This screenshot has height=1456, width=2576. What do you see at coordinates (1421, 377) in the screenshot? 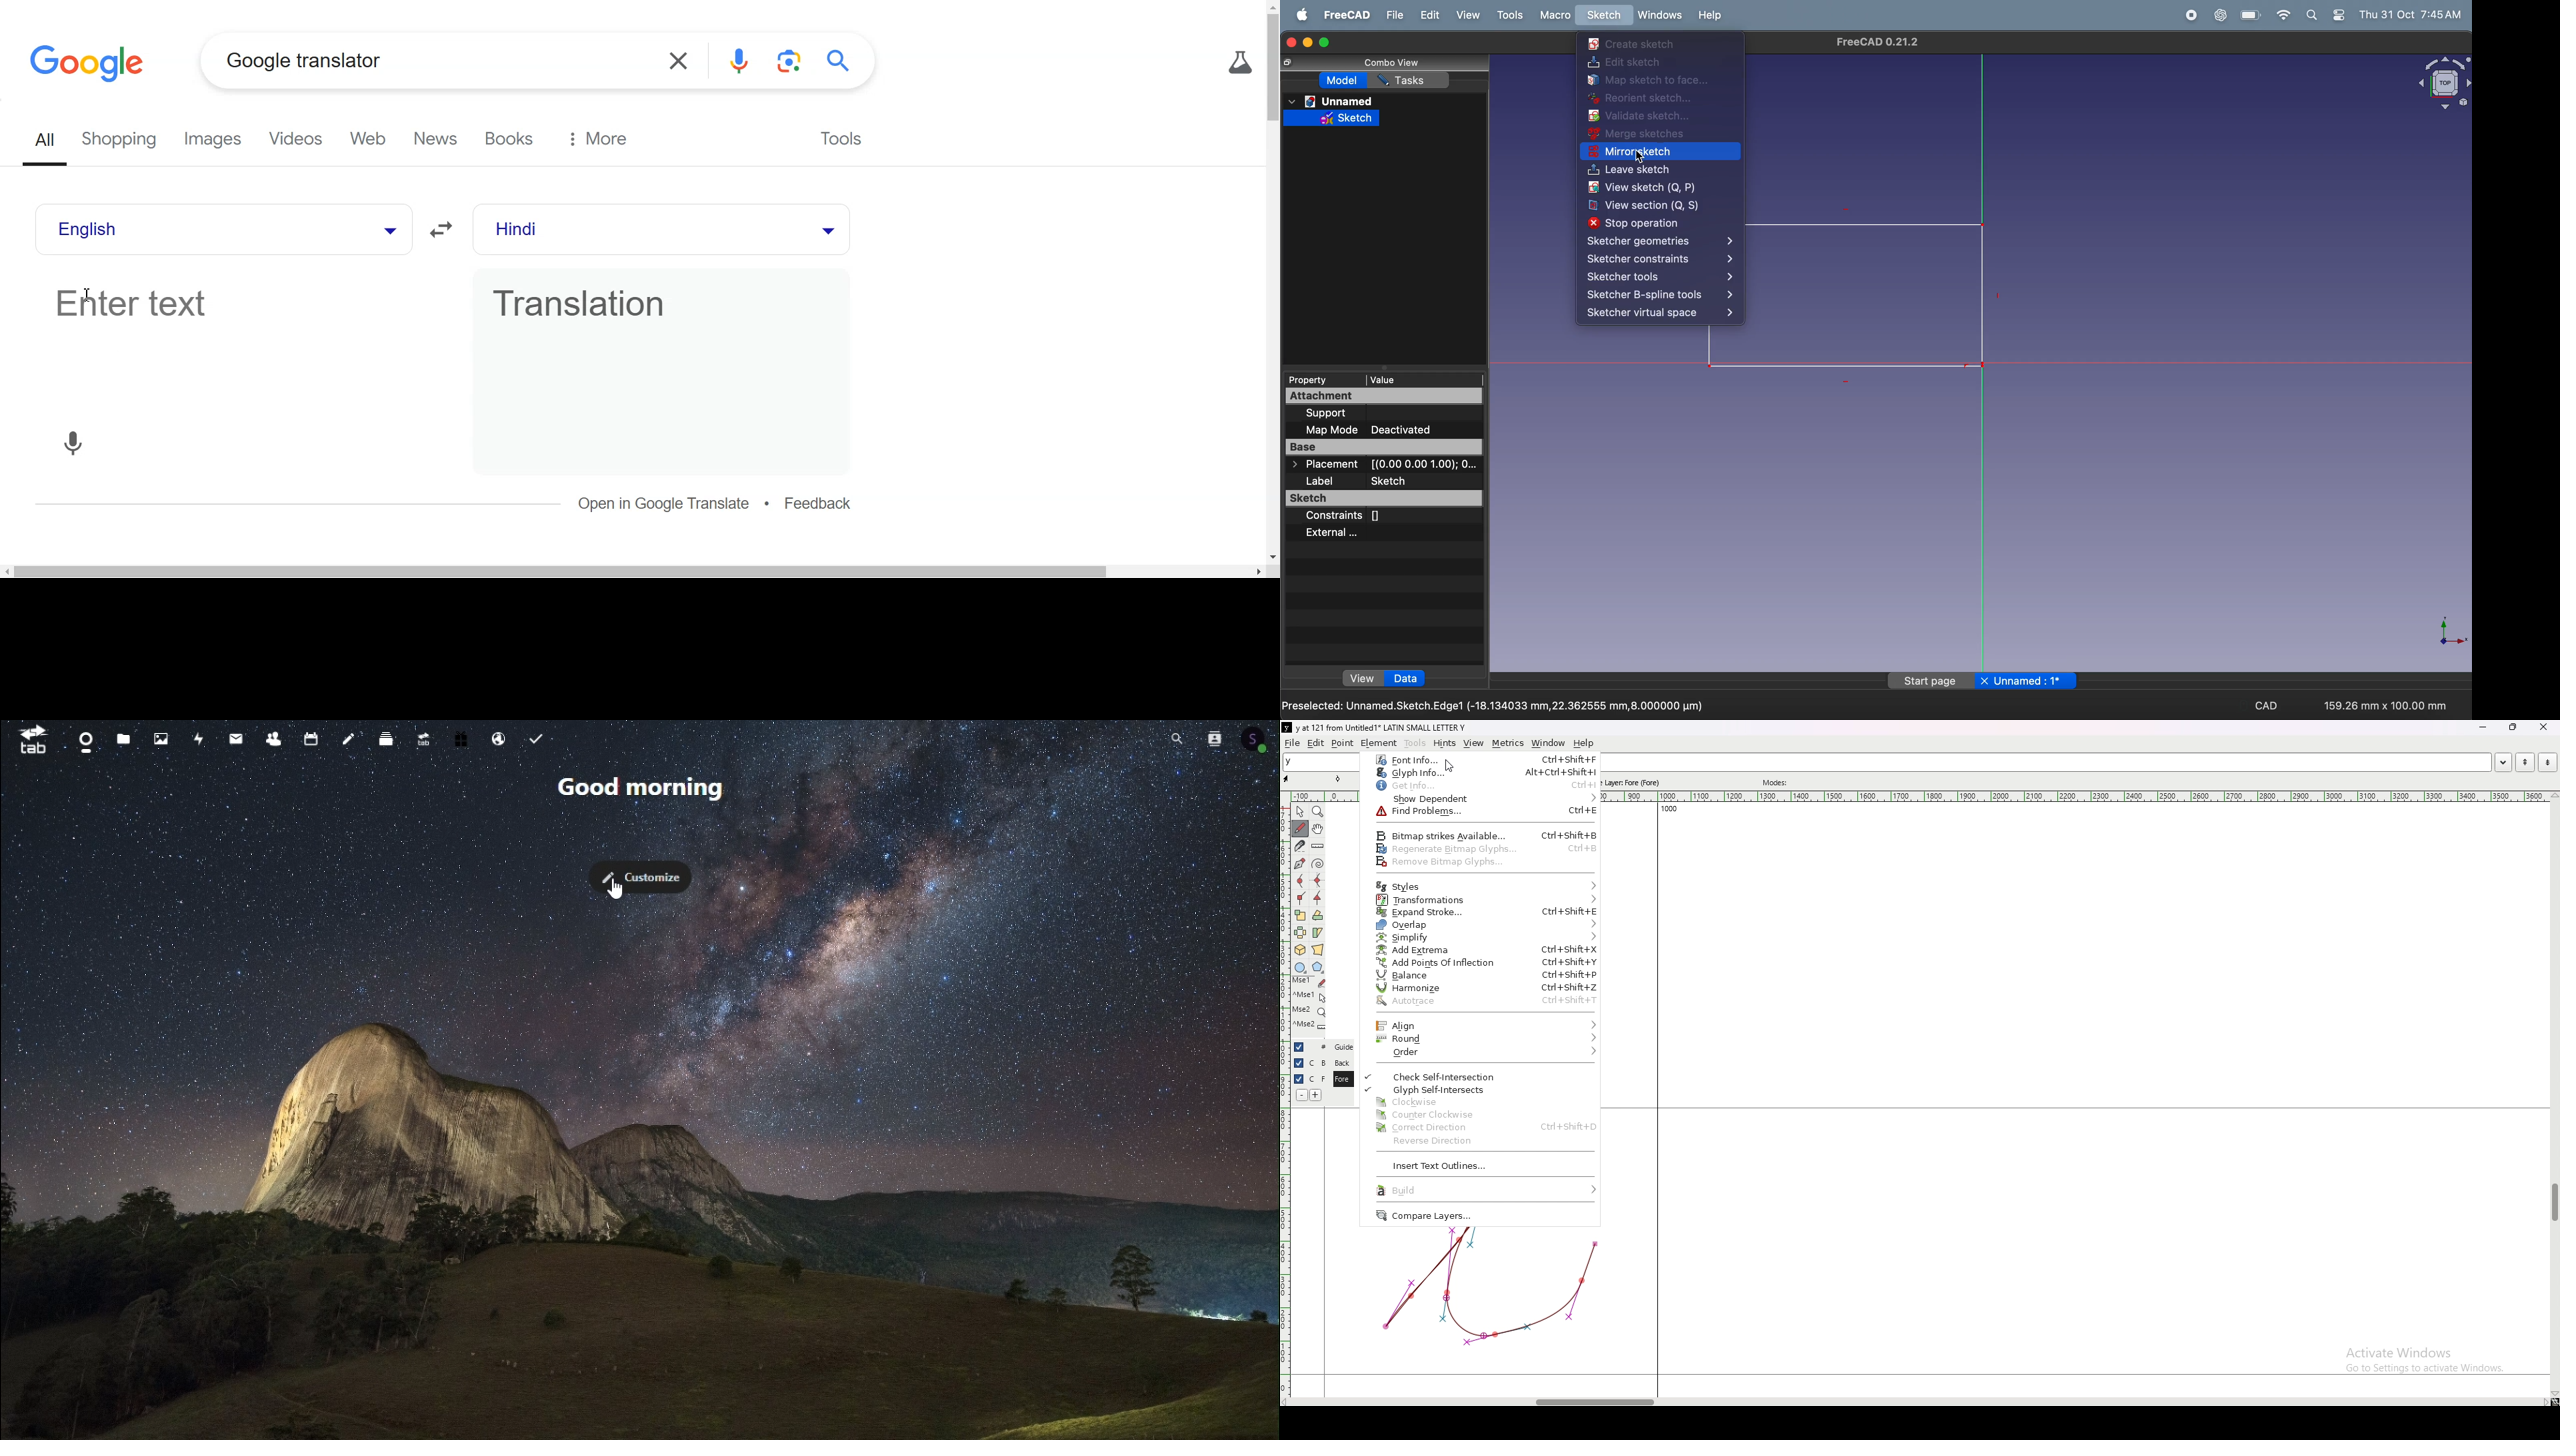
I see `value` at bounding box center [1421, 377].